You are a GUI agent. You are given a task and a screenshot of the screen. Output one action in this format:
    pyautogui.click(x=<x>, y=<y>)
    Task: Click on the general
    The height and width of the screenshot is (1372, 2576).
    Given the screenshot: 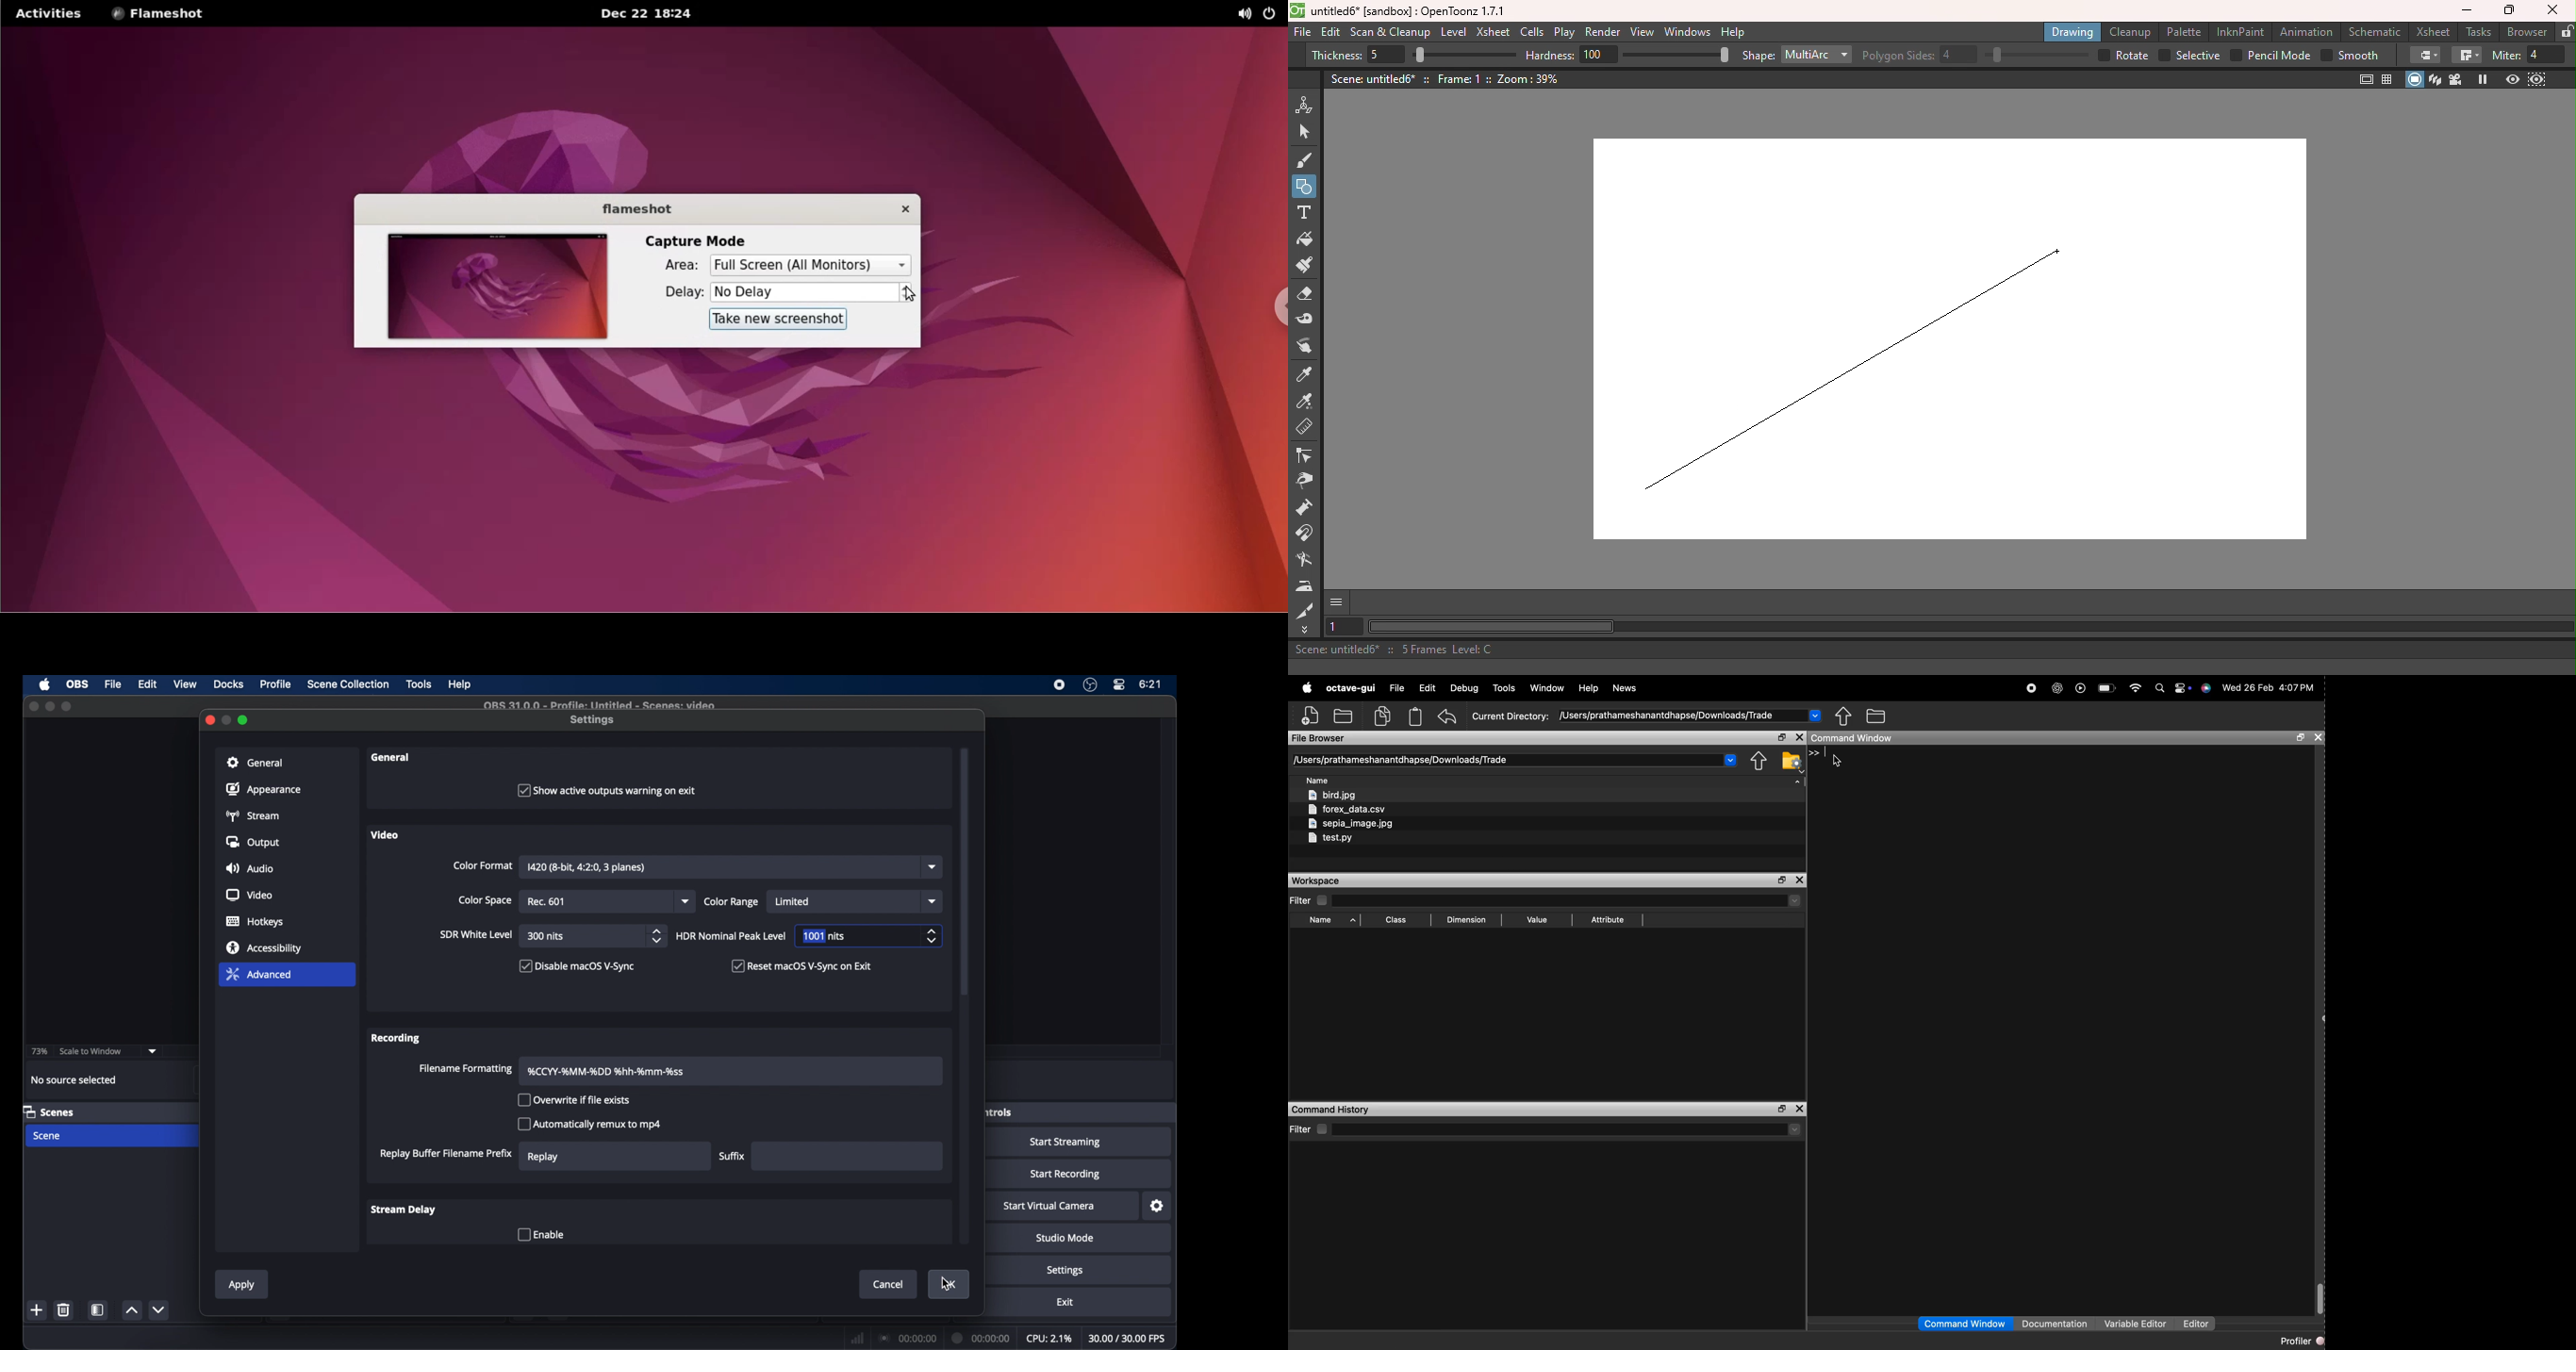 What is the action you would take?
    pyautogui.click(x=391, y=757)
    